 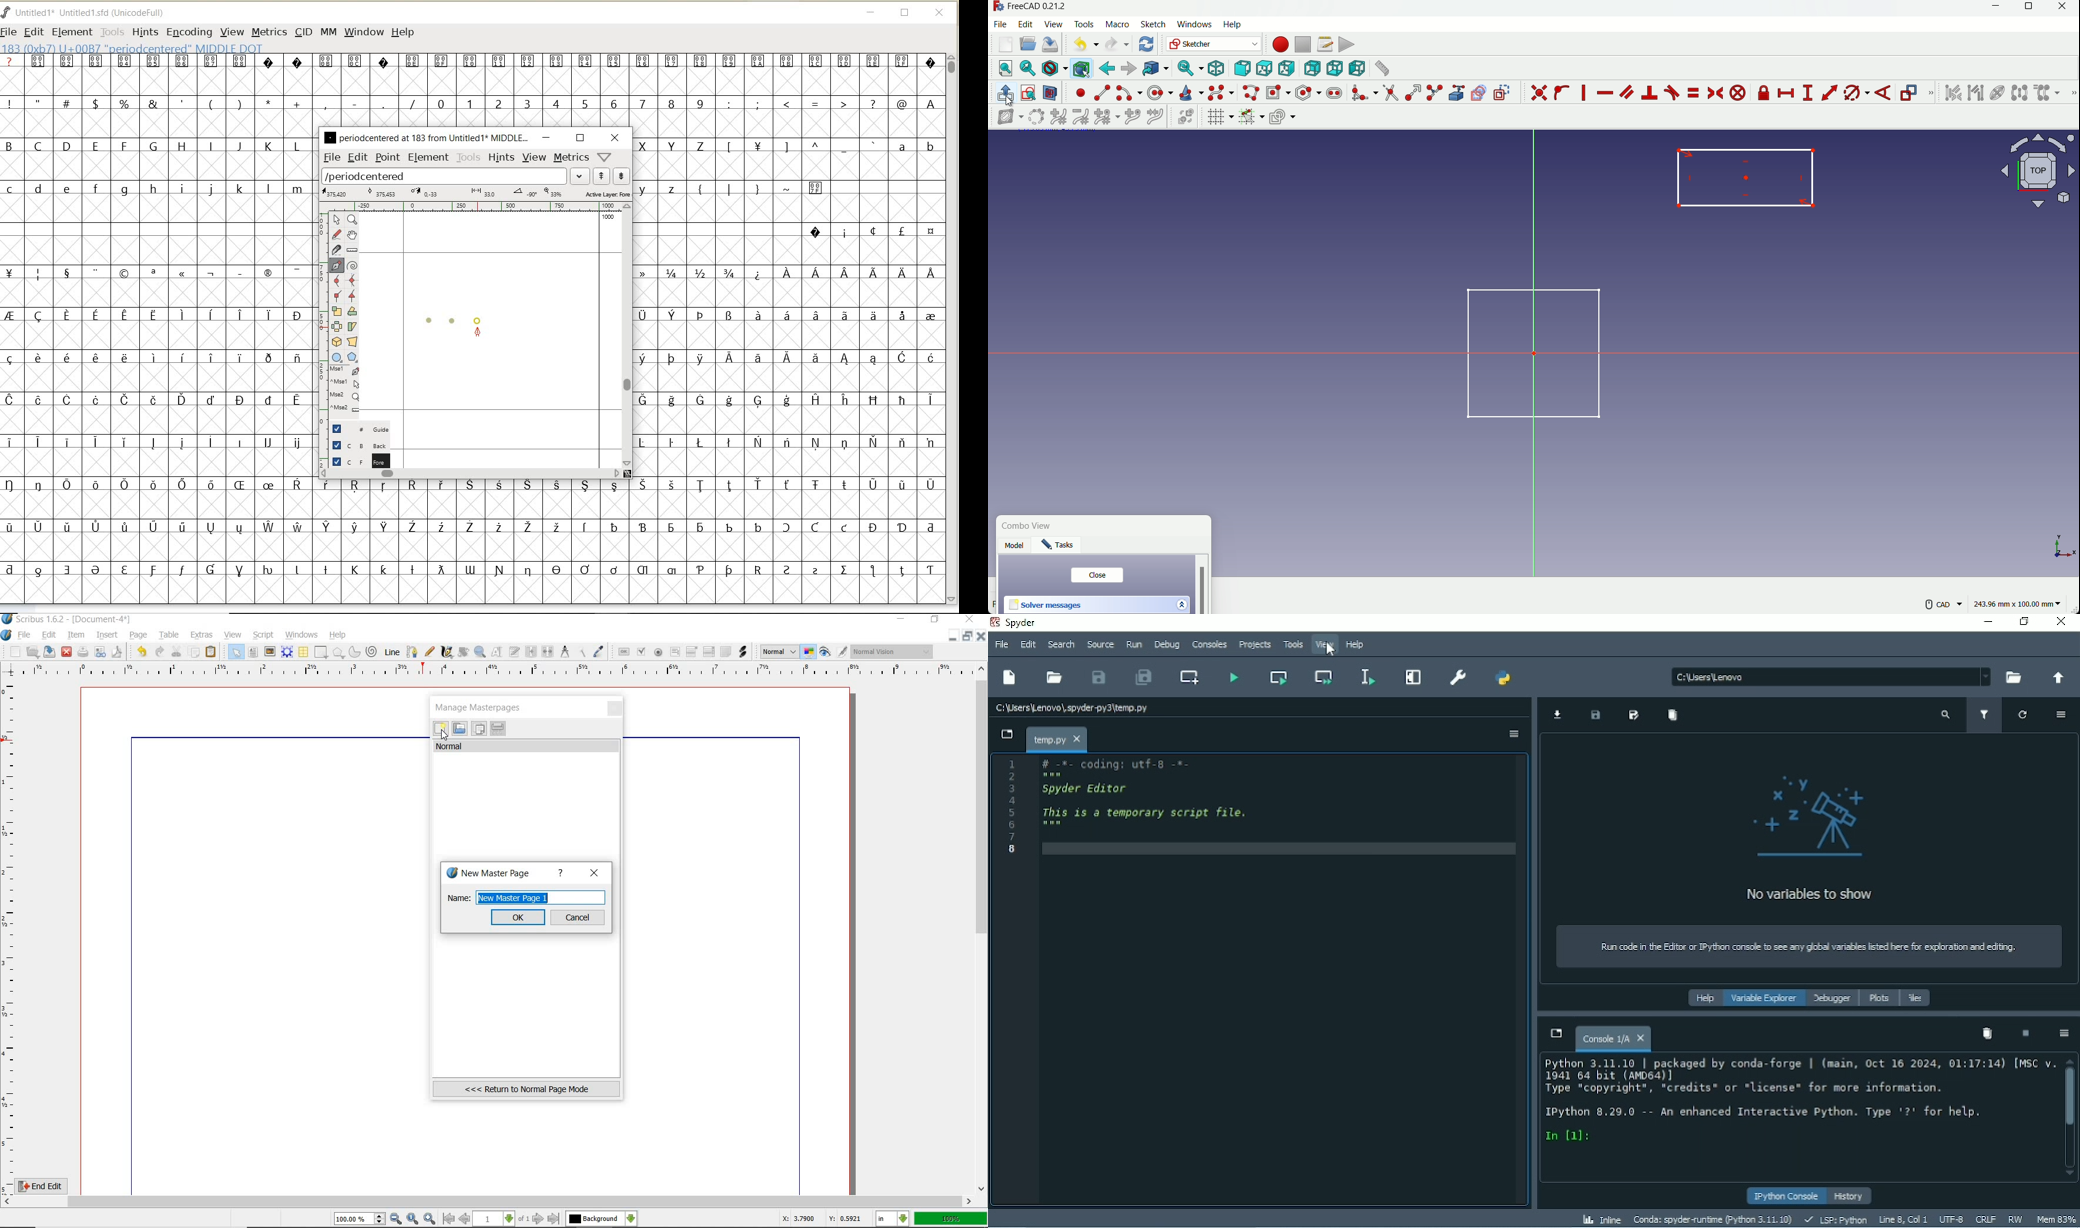 What do you see at coordinates (1055, 24) in the screenshot?
I see `view menu` at bounding box center [1055, 24].